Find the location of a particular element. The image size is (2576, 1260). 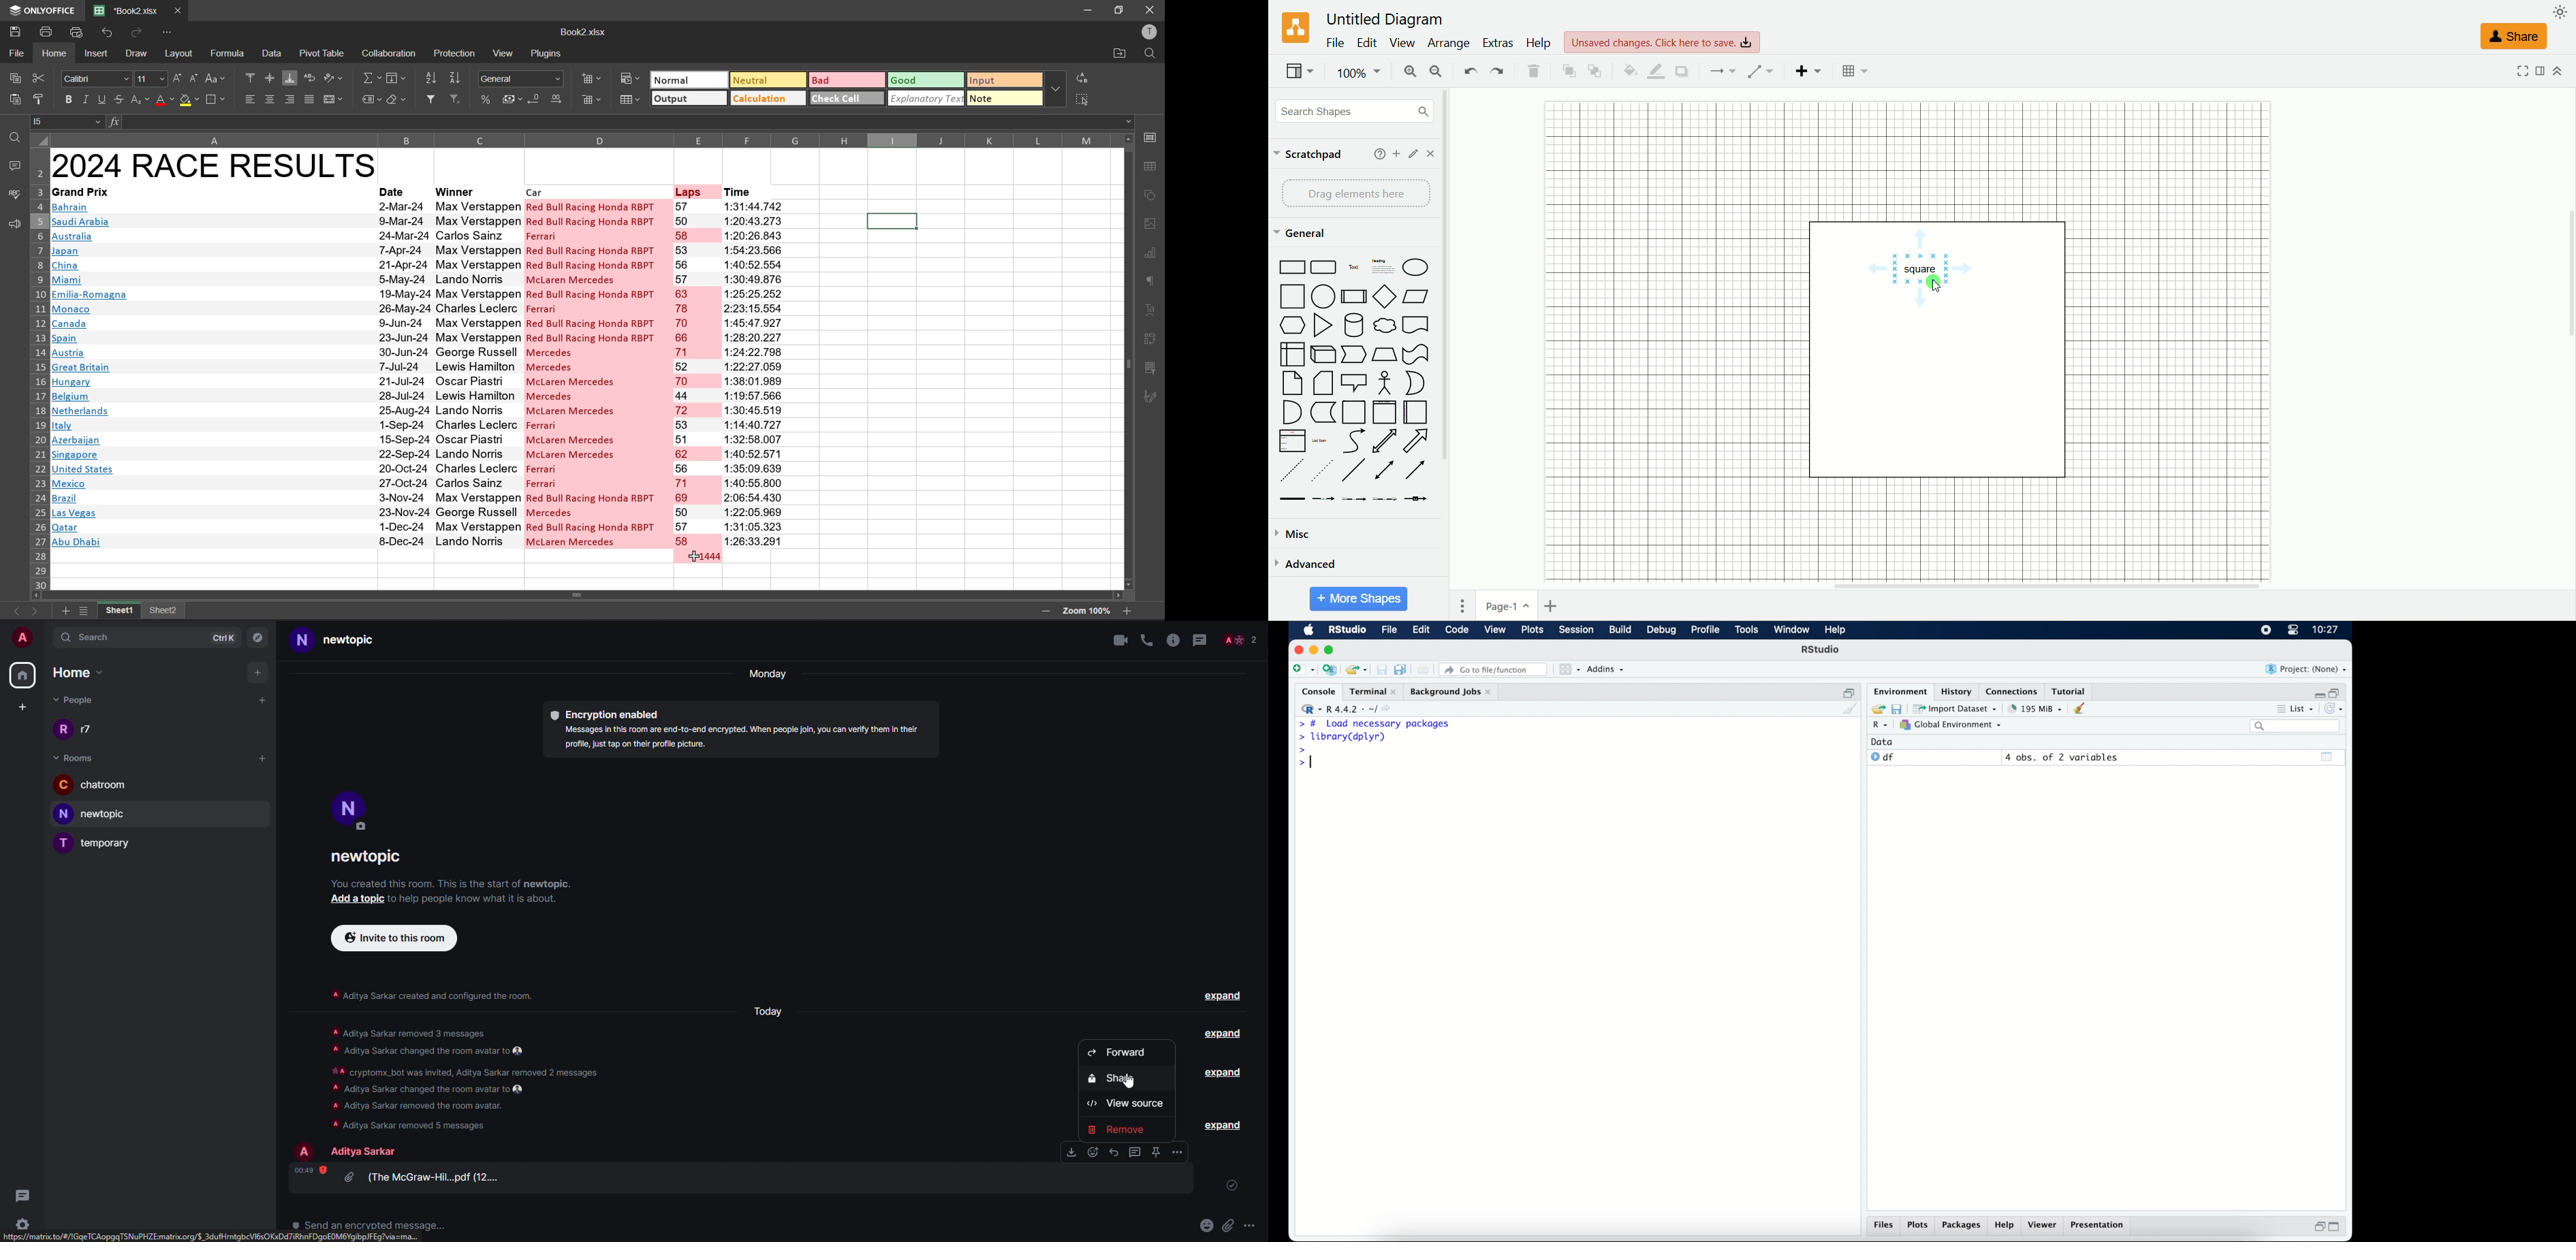

note is located at coordinates (1000, 99).